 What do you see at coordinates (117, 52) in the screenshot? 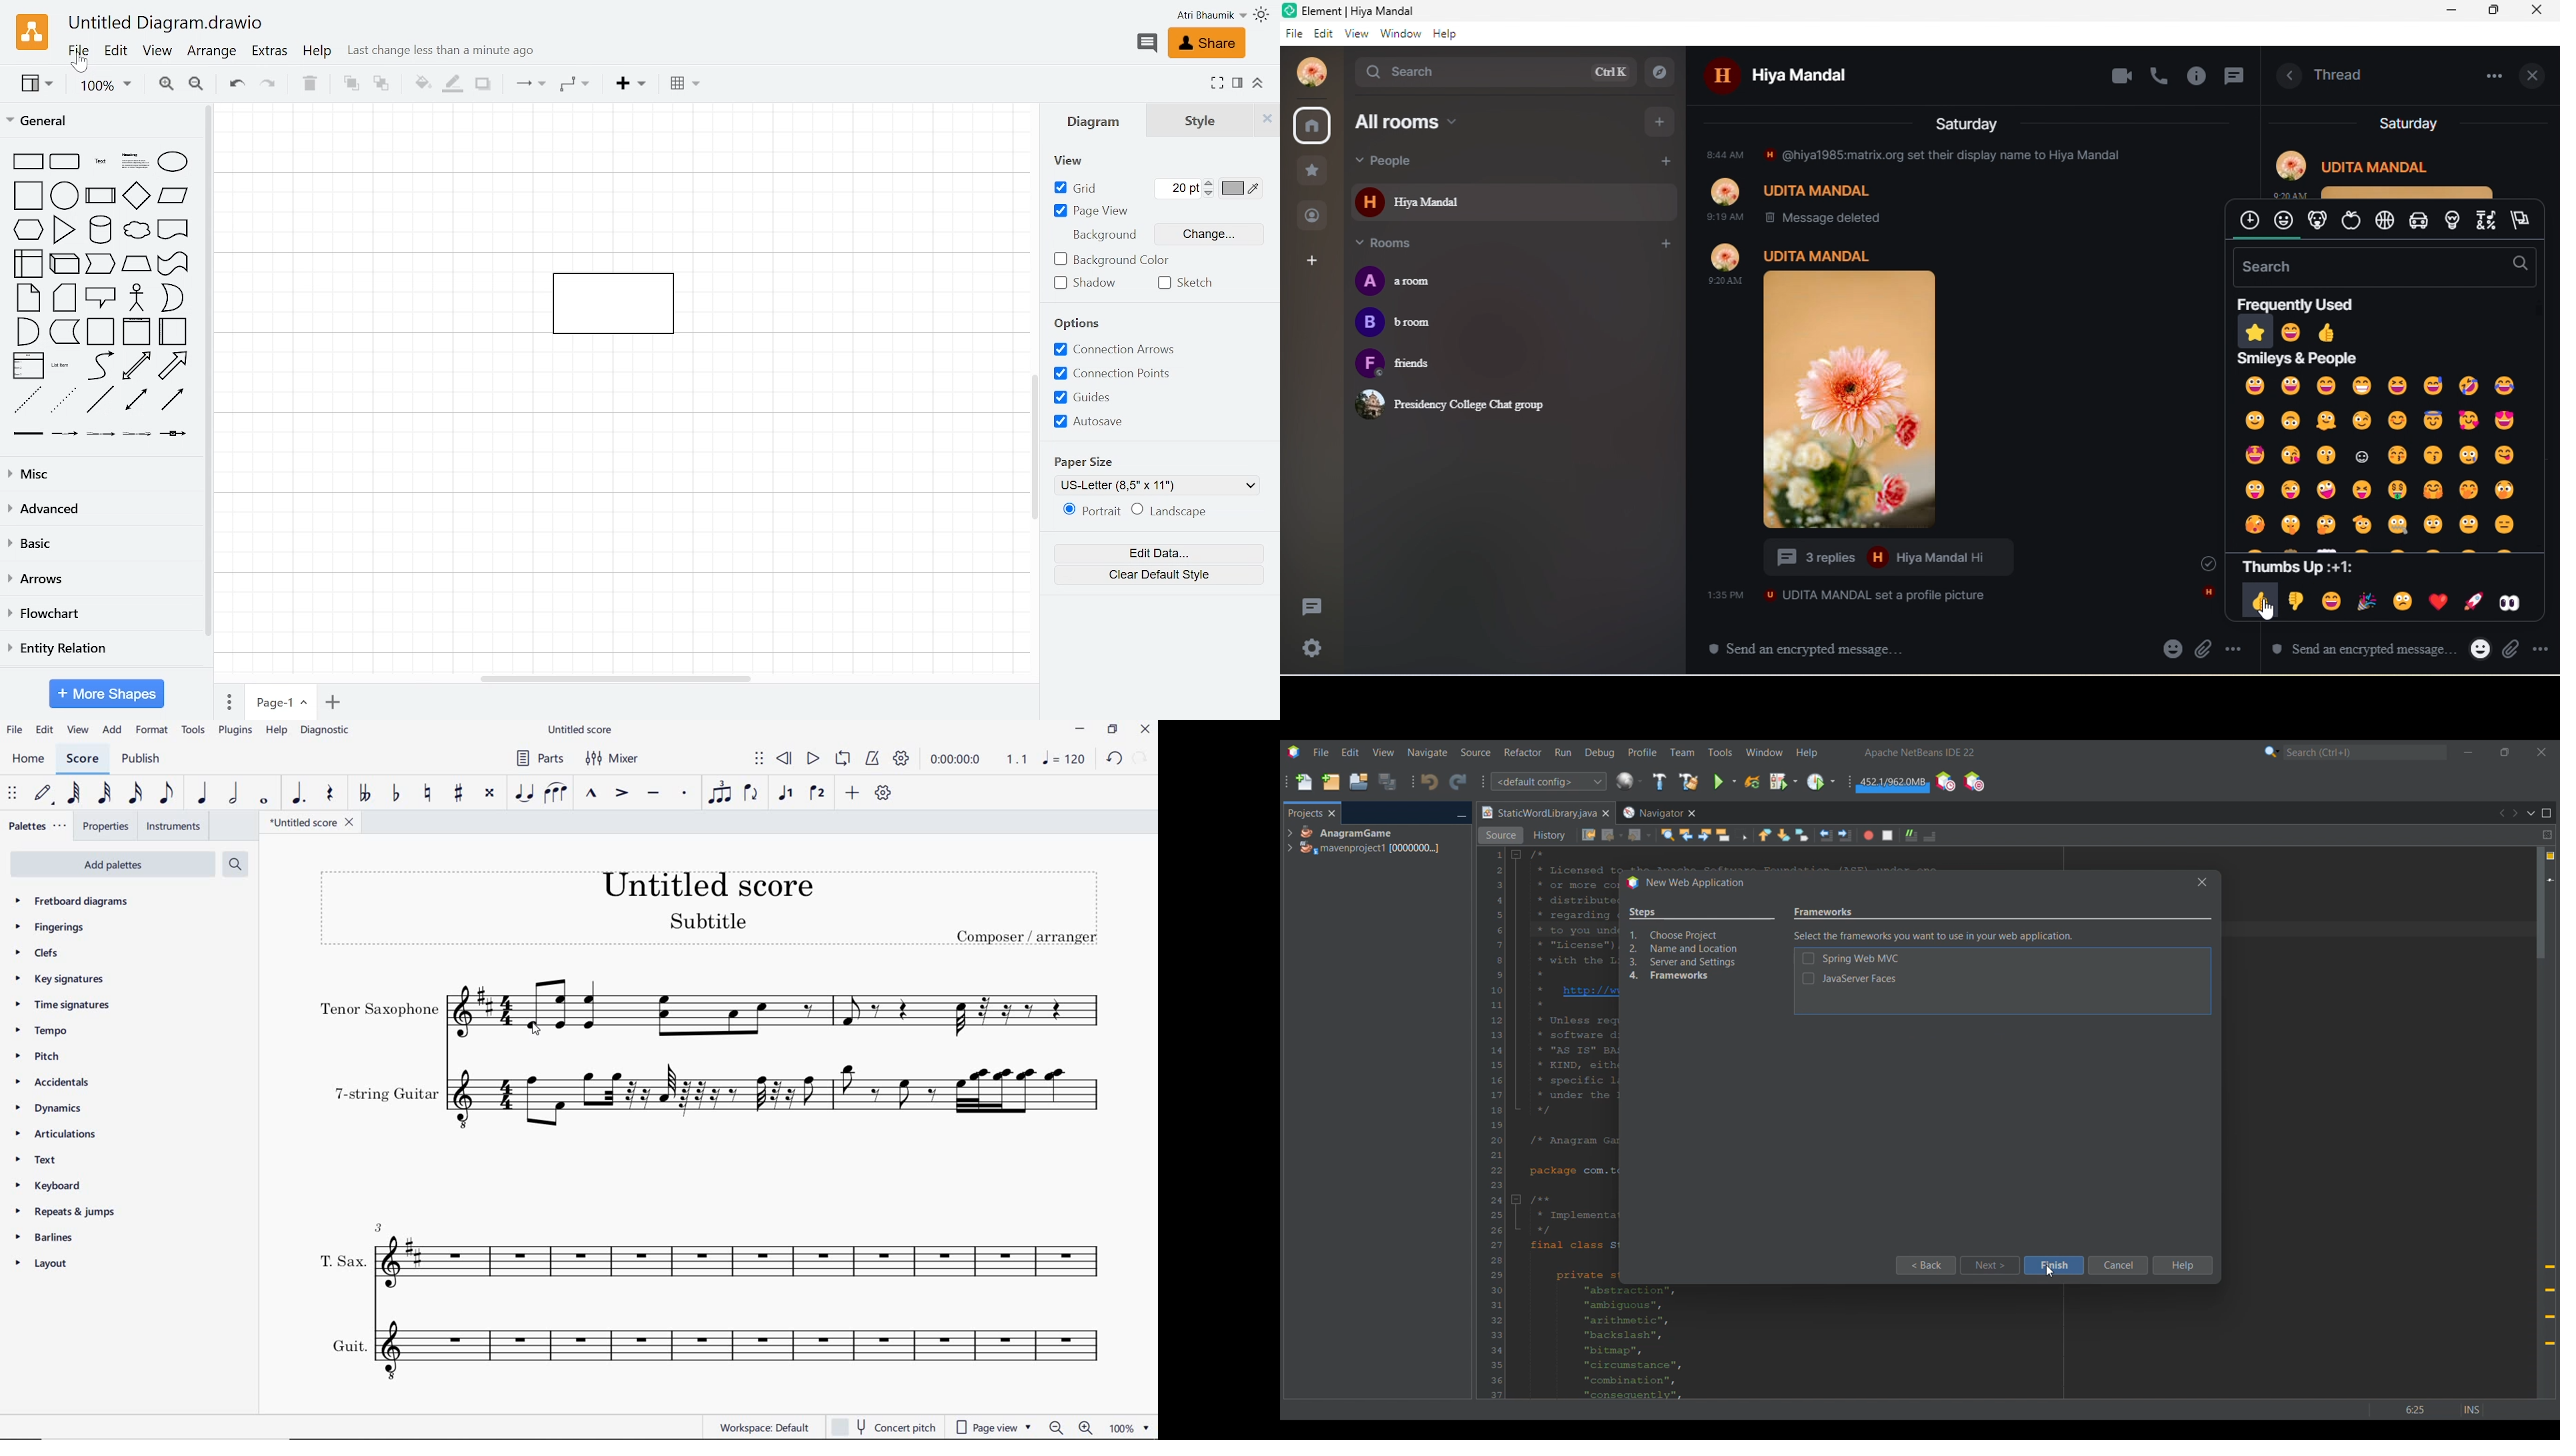
I see `Edit` at bounding box center [117, 52].